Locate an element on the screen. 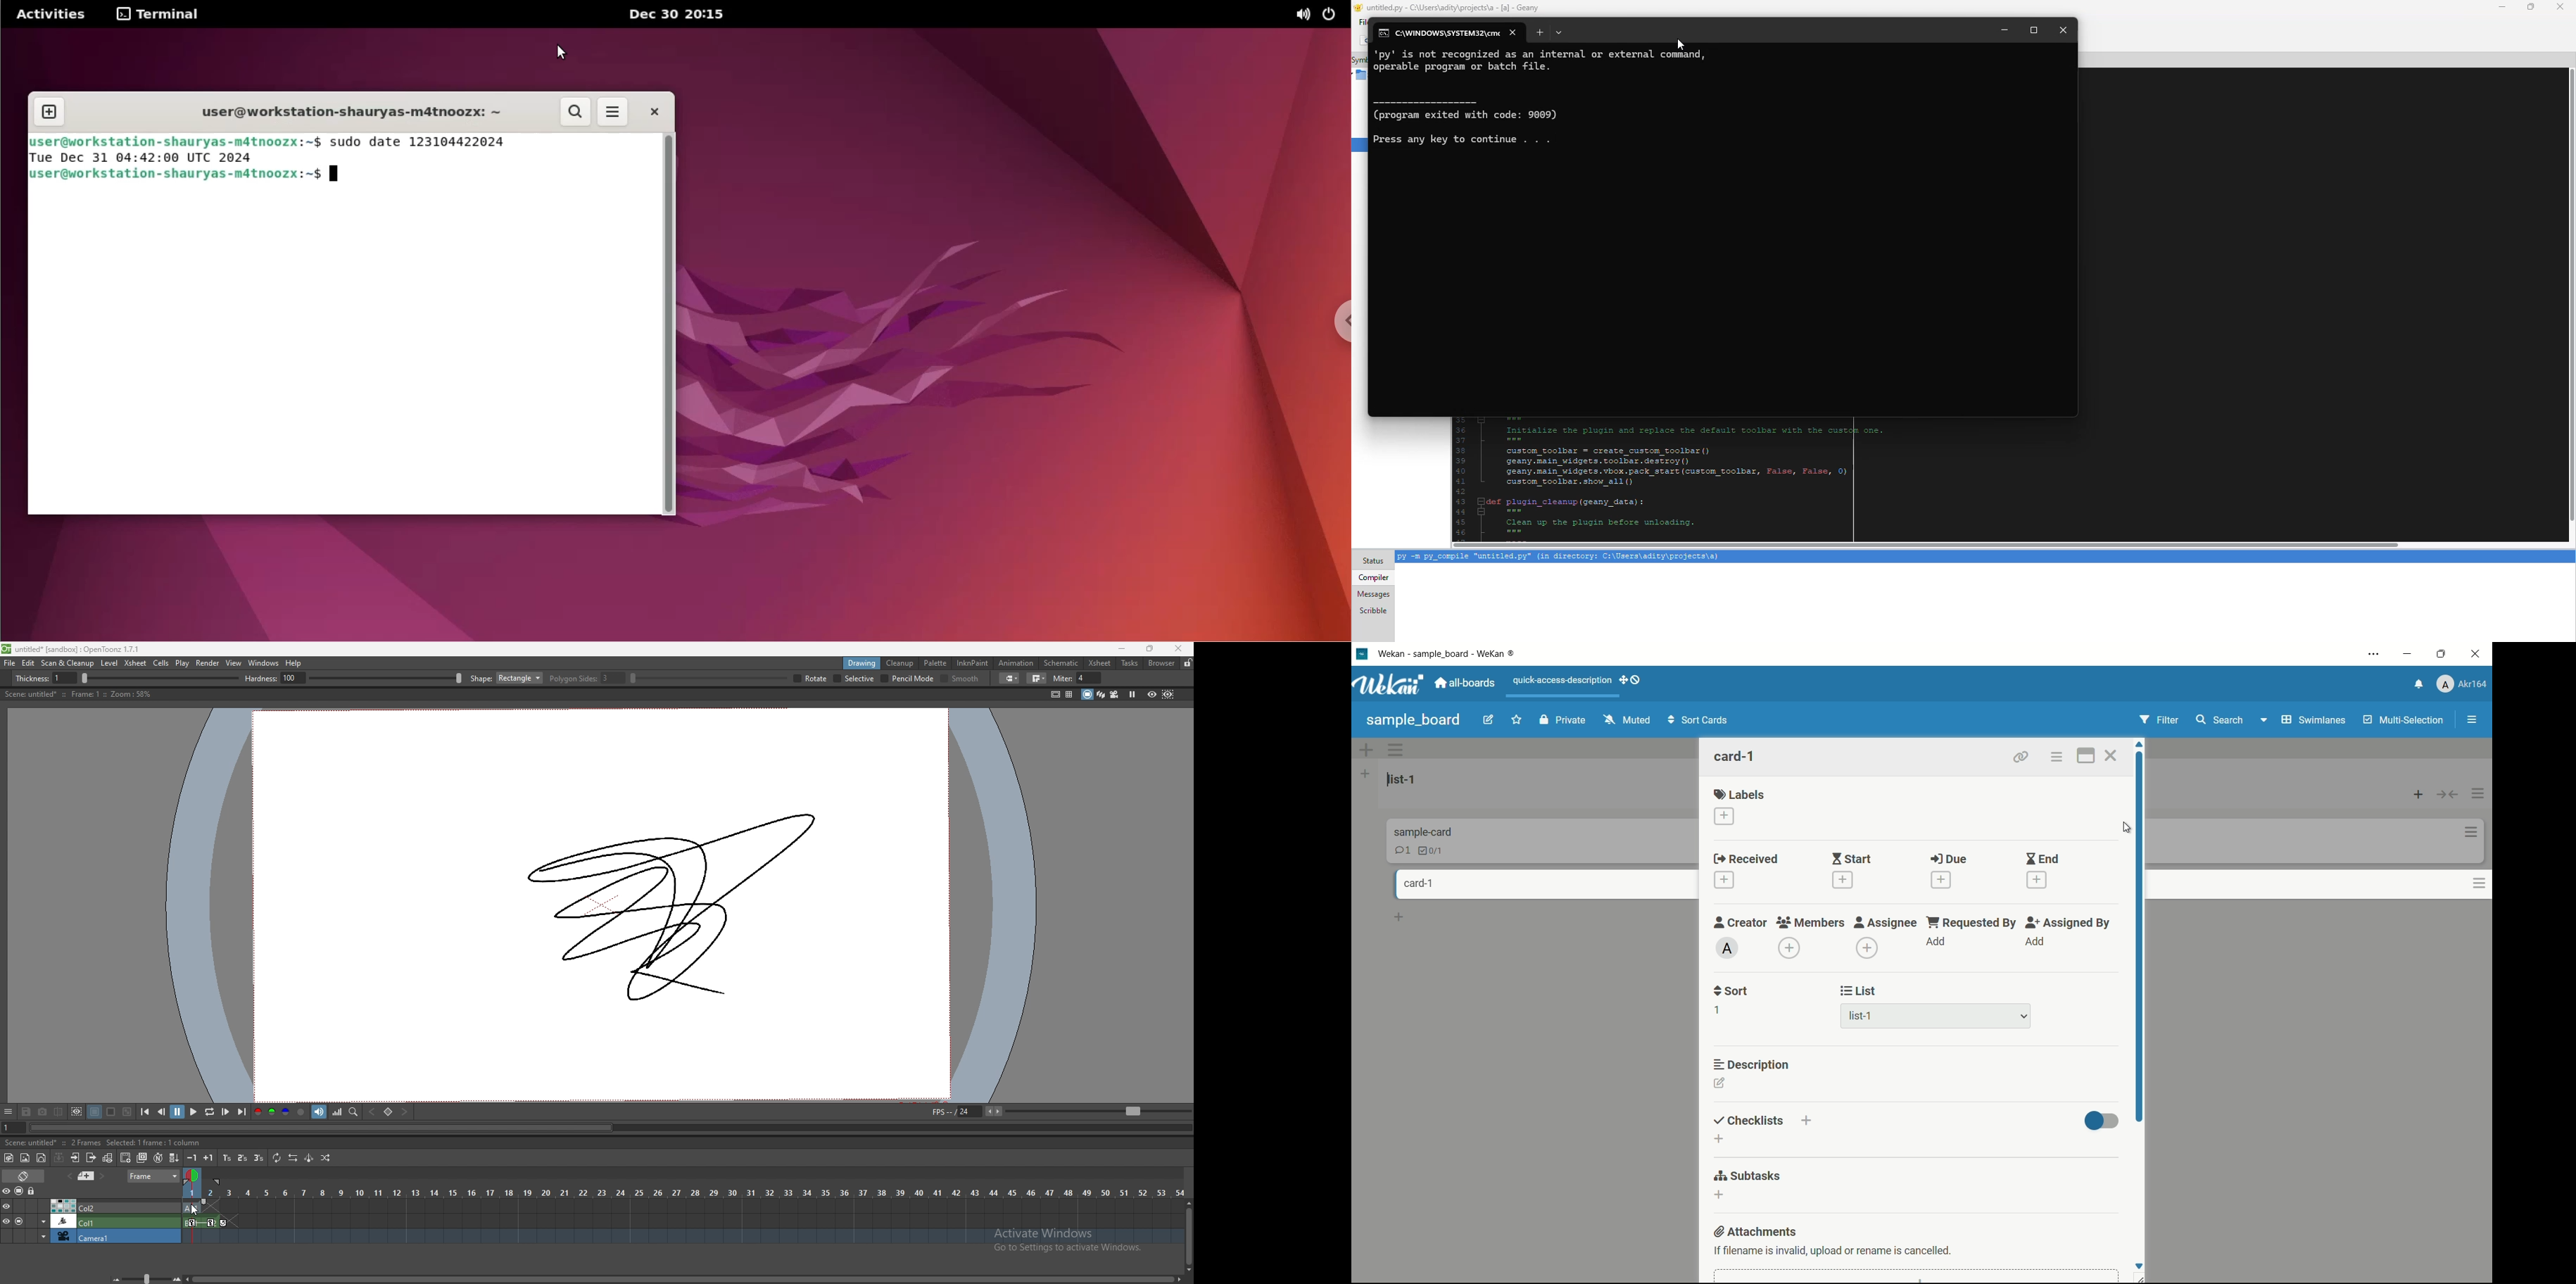  swimlane actions is located at coordinates (1396, 750).